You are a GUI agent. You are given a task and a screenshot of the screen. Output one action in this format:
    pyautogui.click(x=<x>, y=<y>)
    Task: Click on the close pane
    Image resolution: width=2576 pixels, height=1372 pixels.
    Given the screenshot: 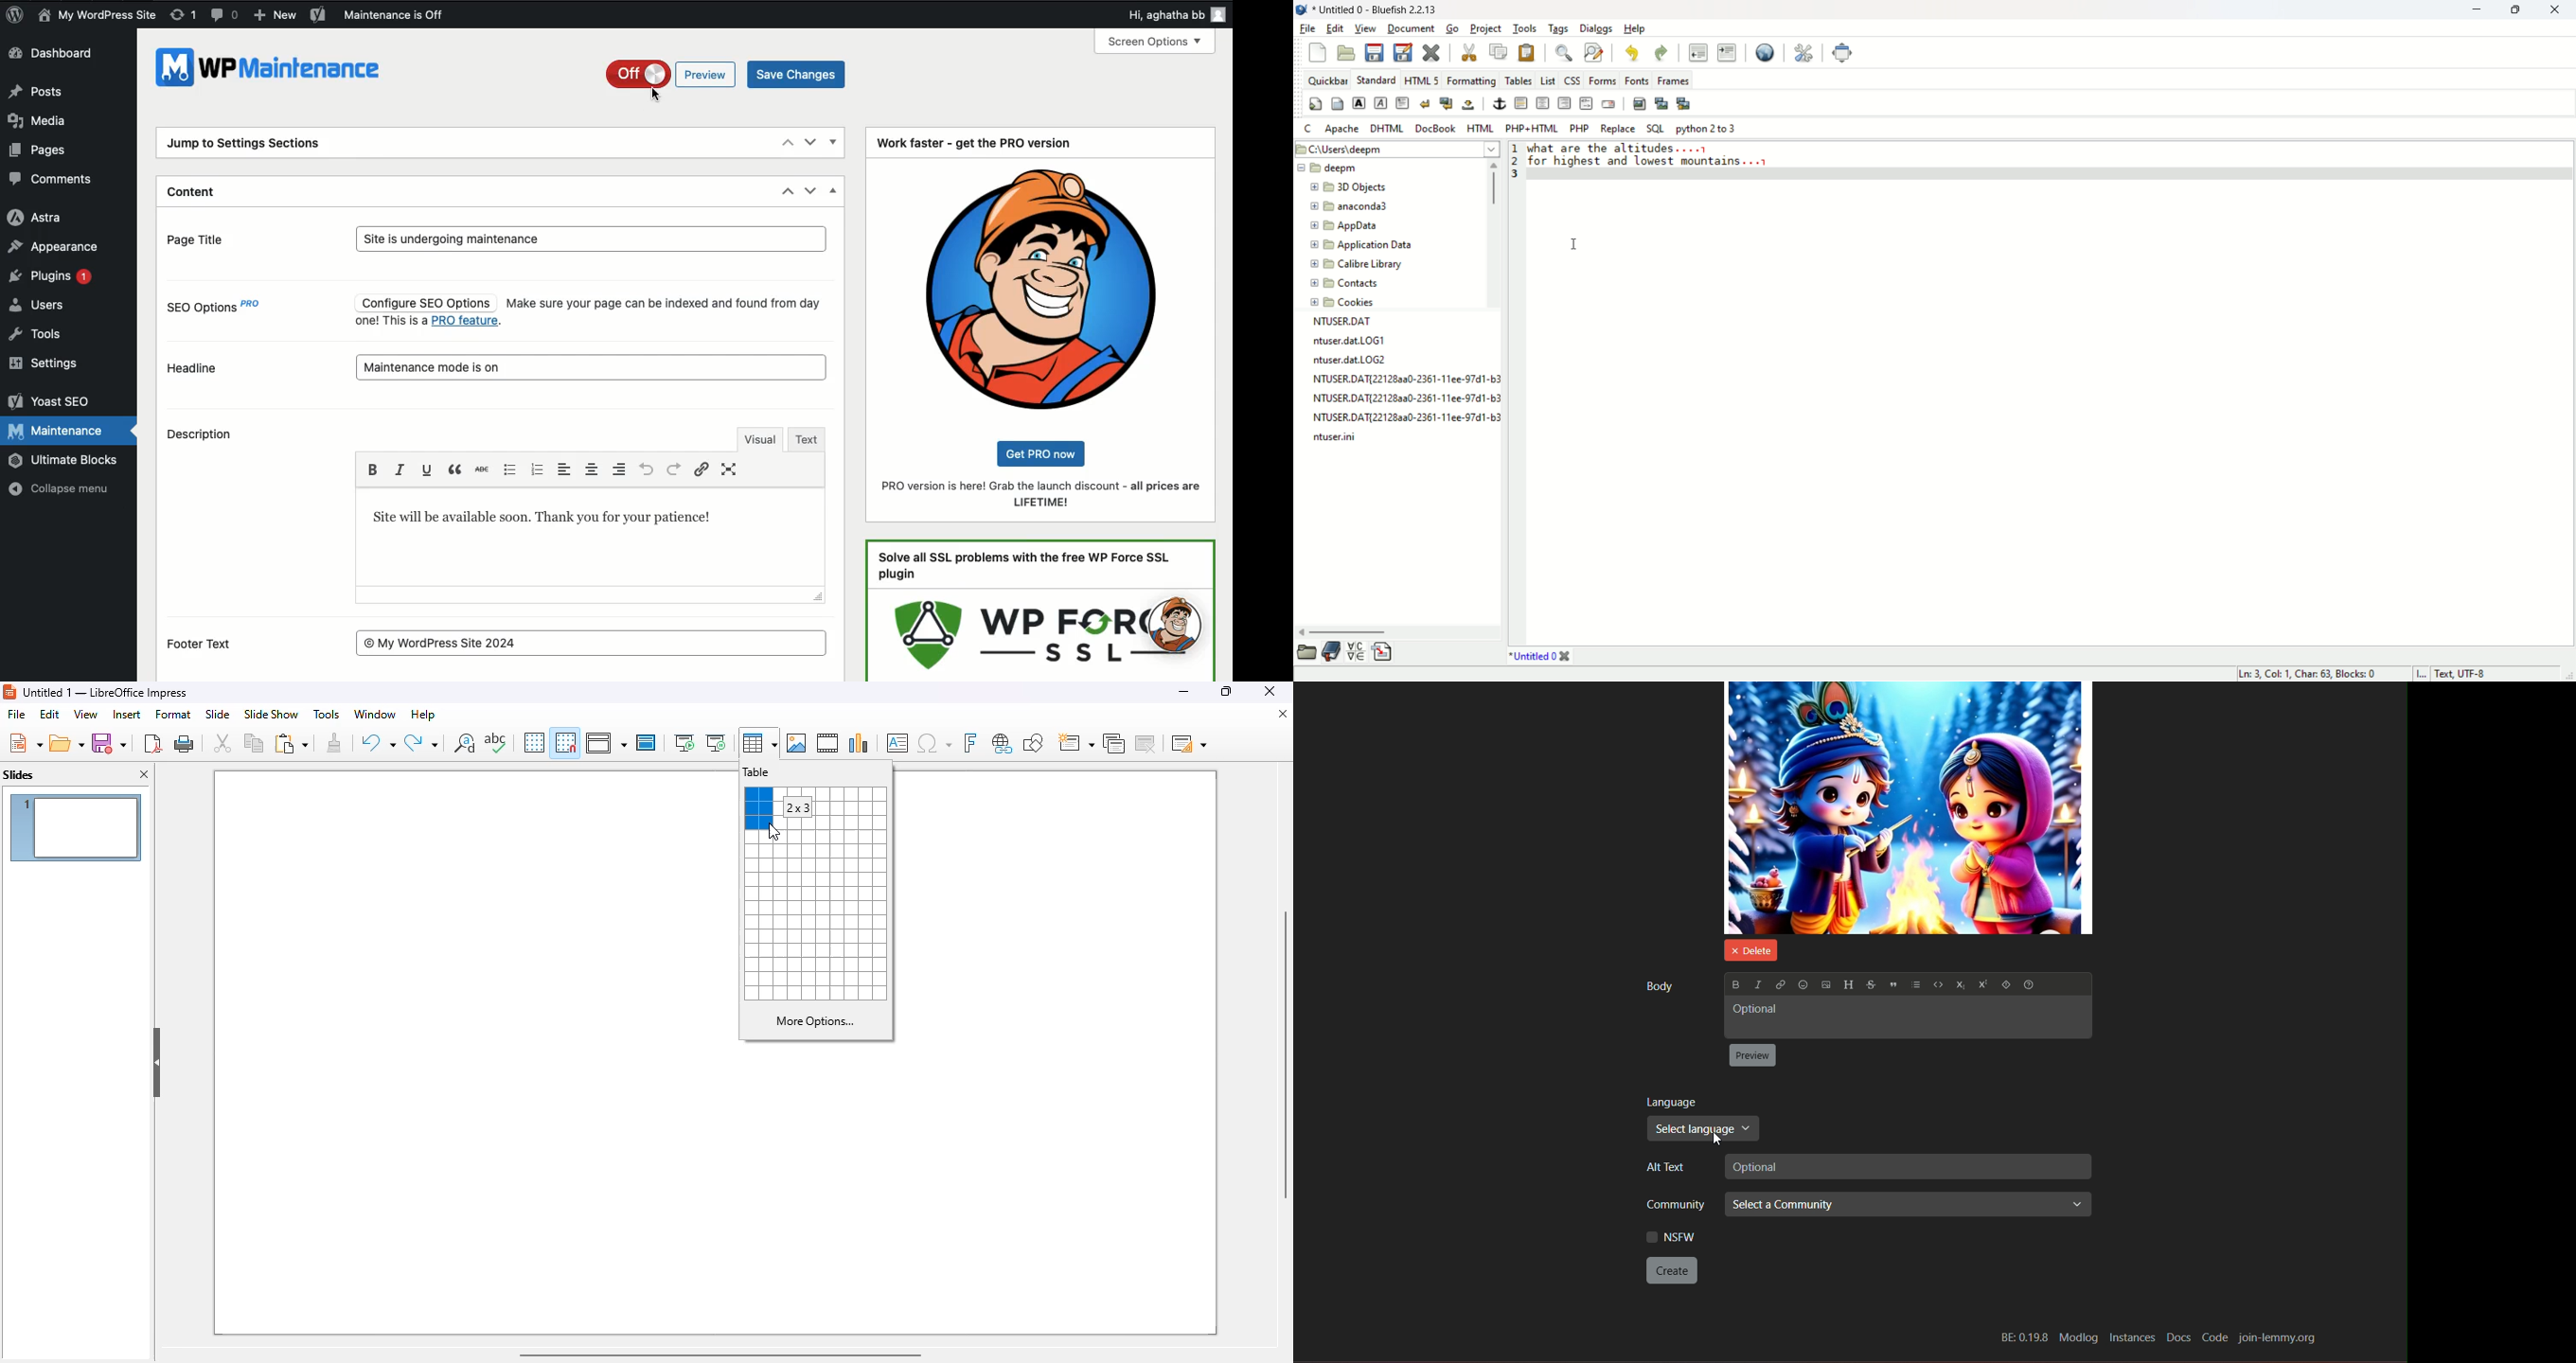 What is the action you would take?
    pyautogui.click(x=145, y=774)
    